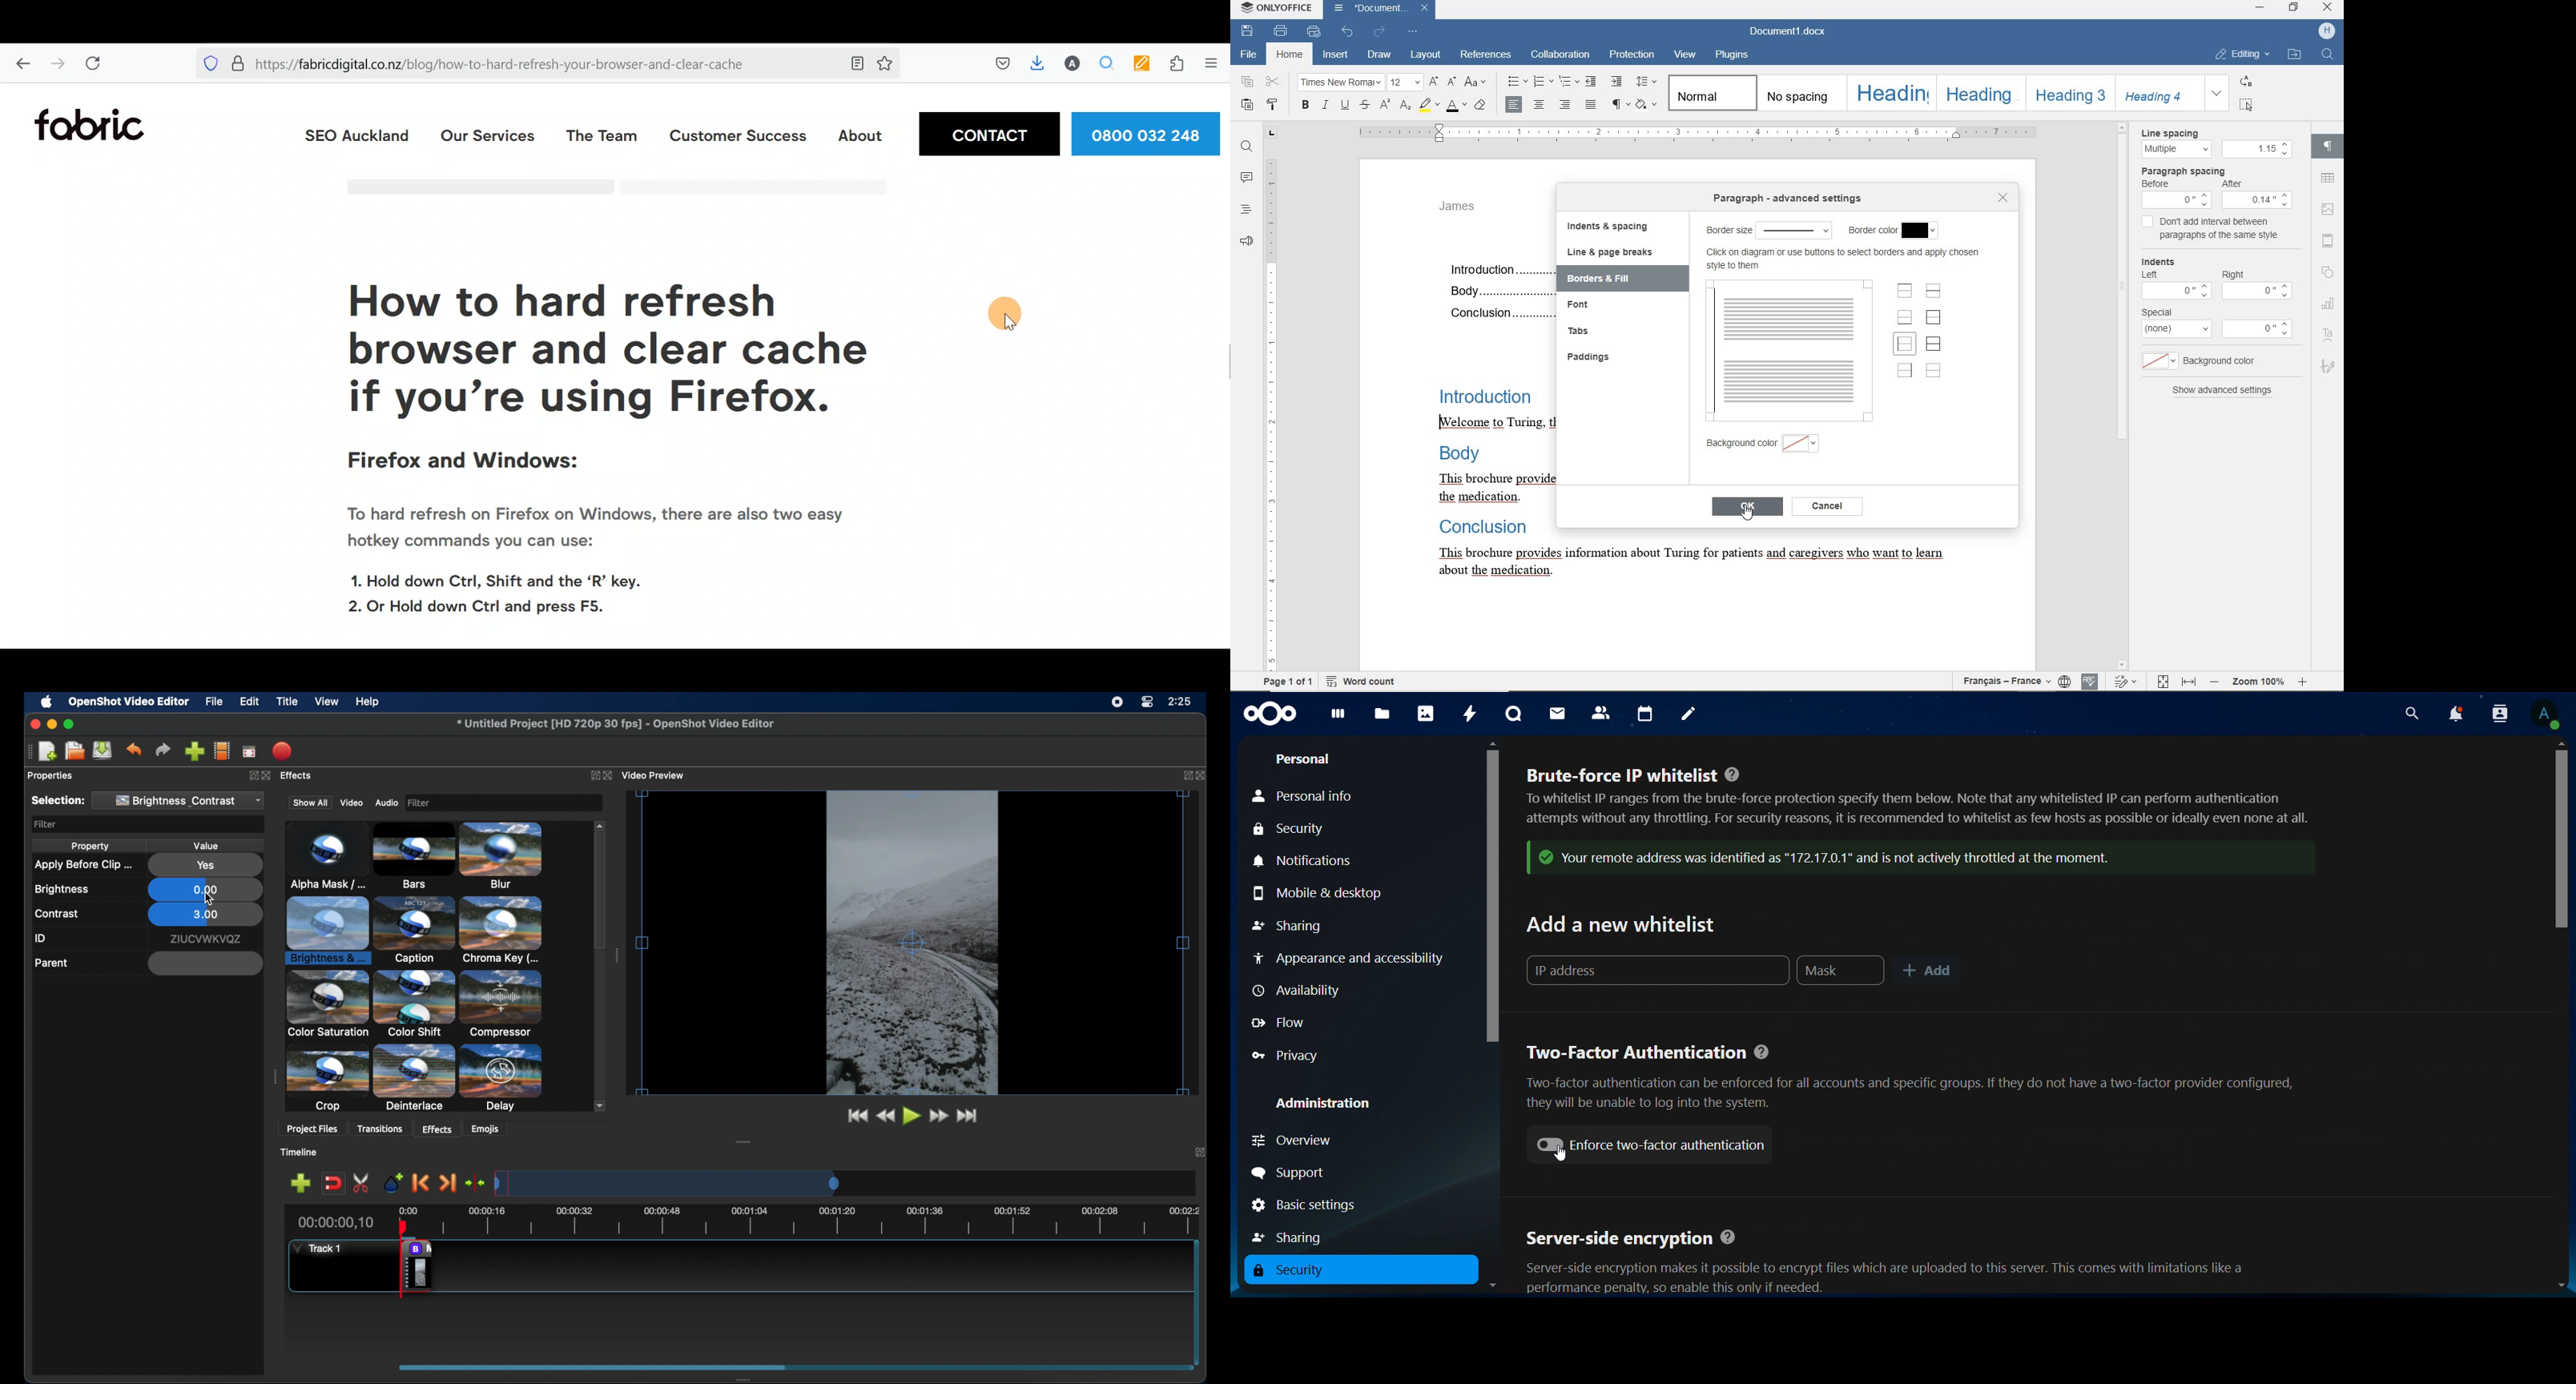 The width and height of the screenshot is (2576, 1400). What do you see at coordinates (1427, 715) in the screenshot?
I see `photos` at bounding box center [1427, 715].